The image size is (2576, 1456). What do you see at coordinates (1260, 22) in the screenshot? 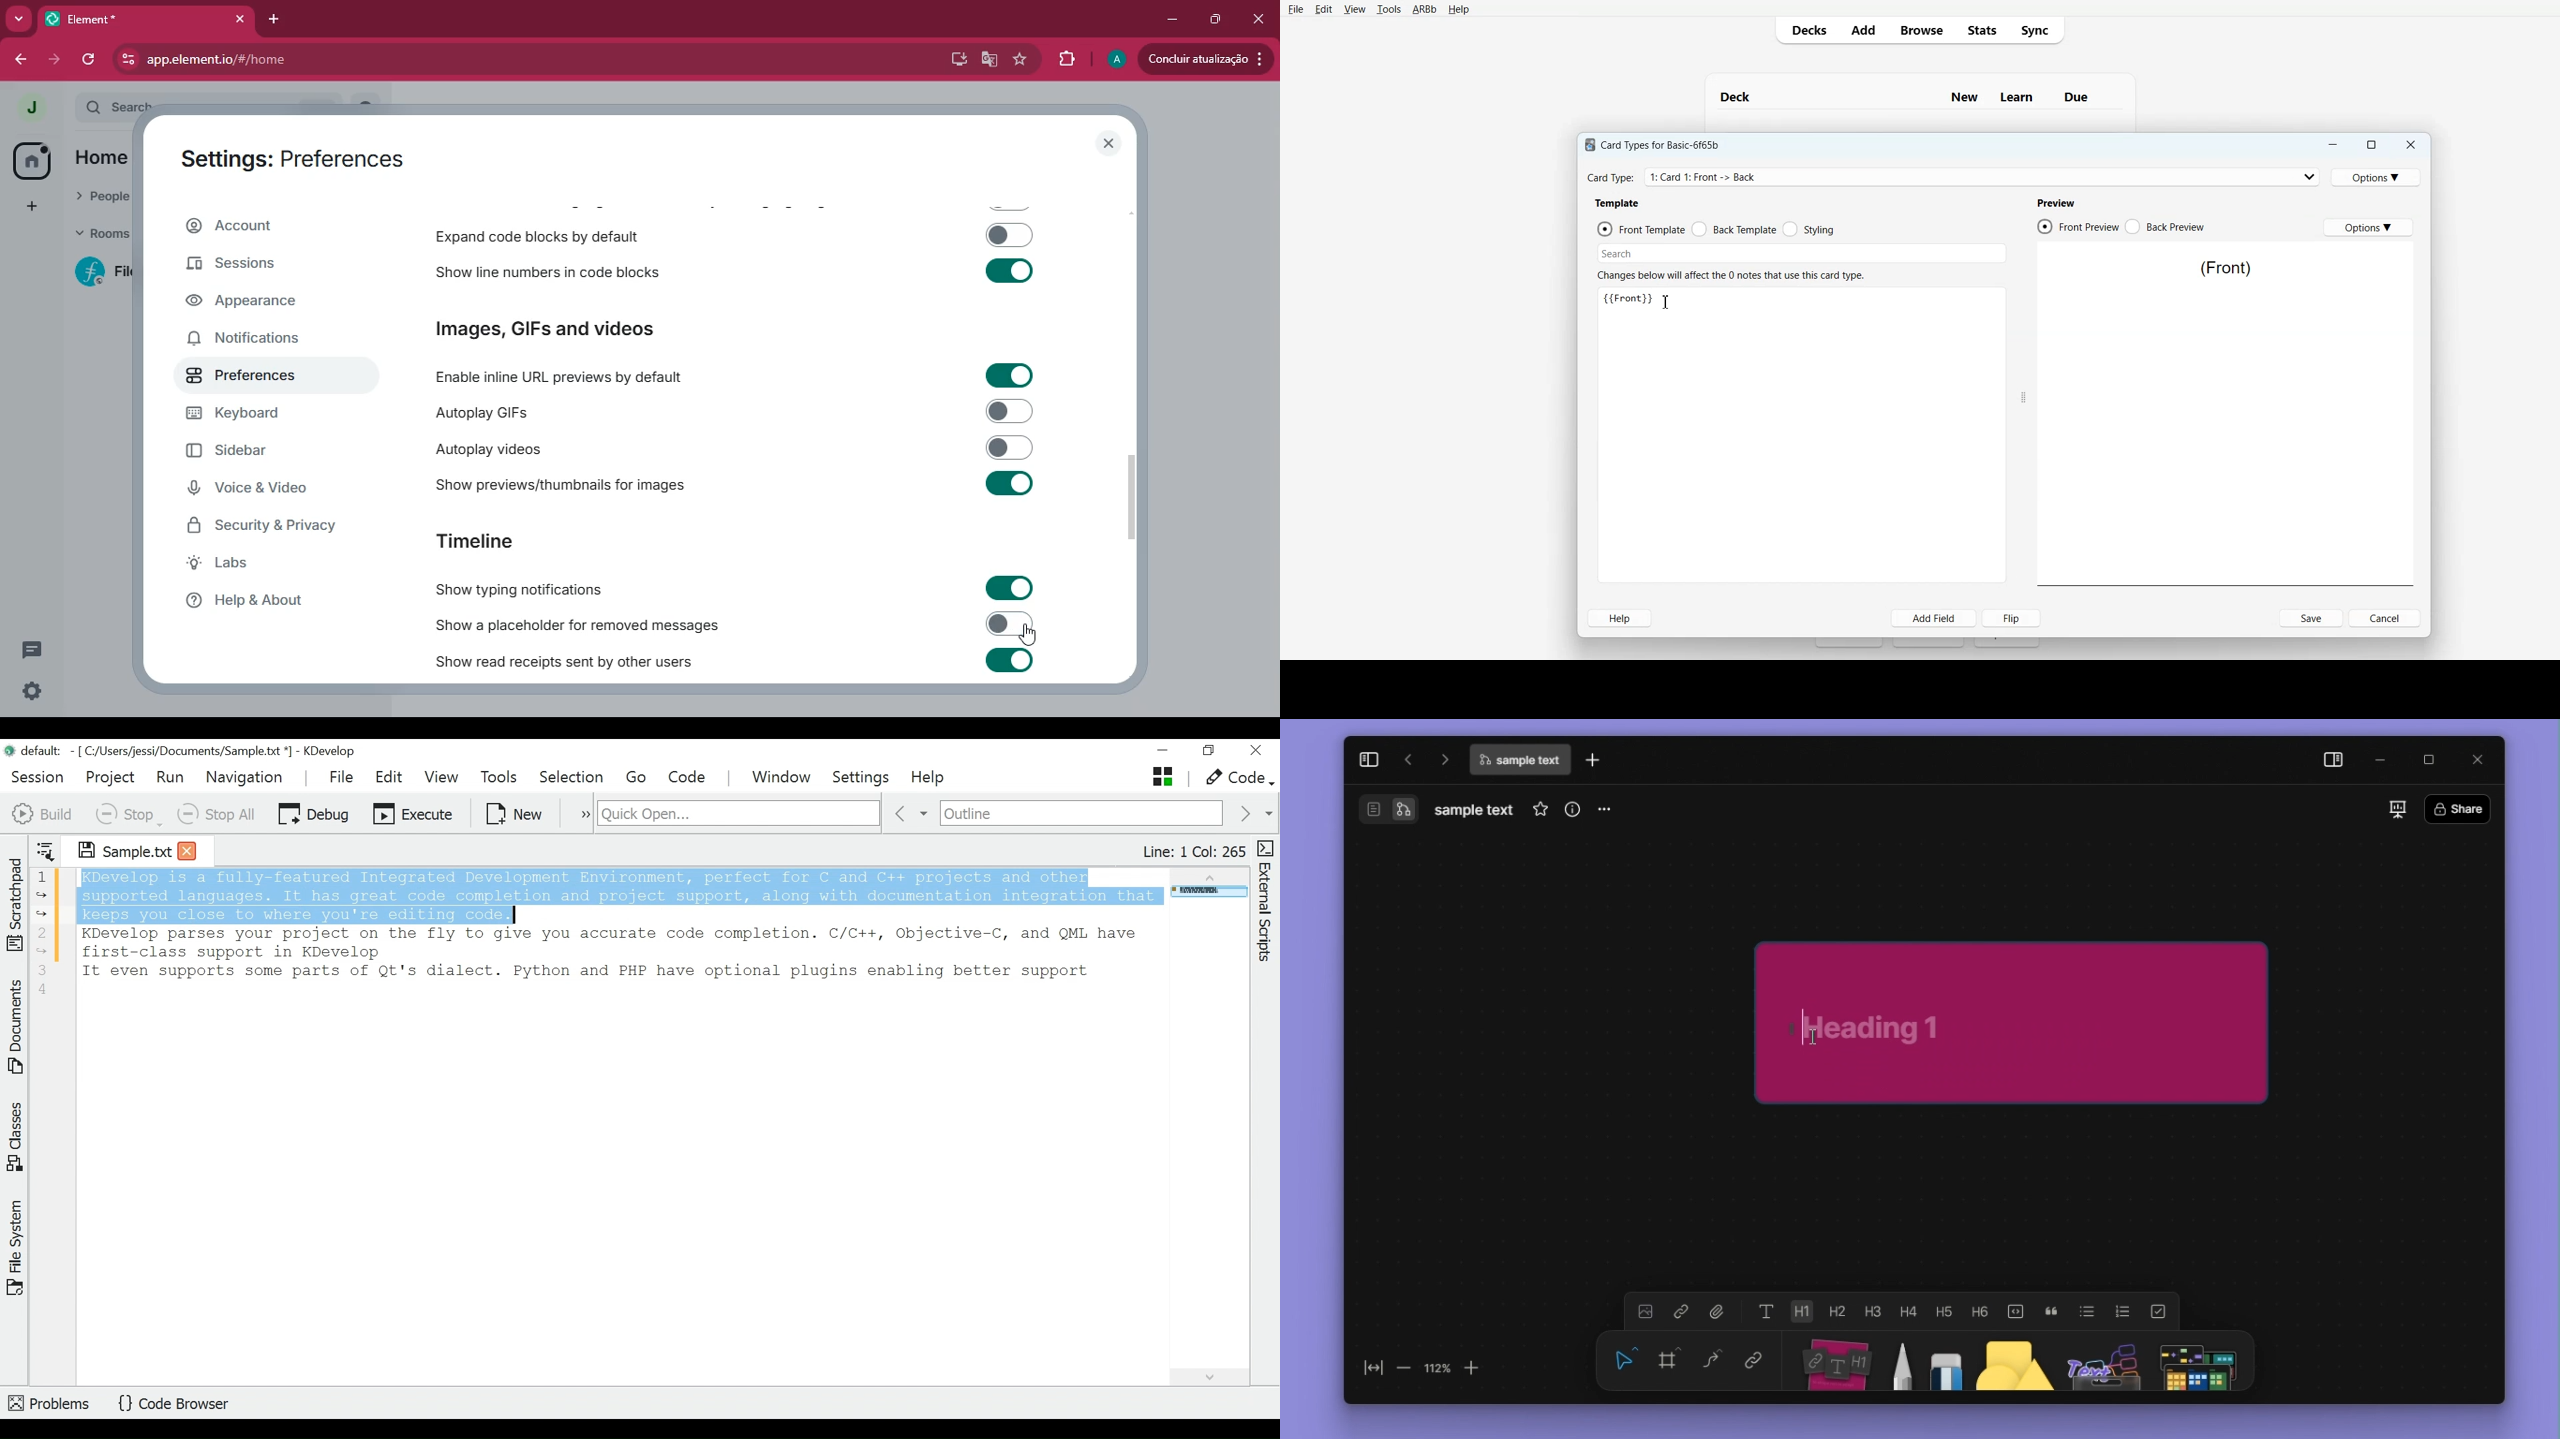
I see `close` at bounding box center [1260, 22].